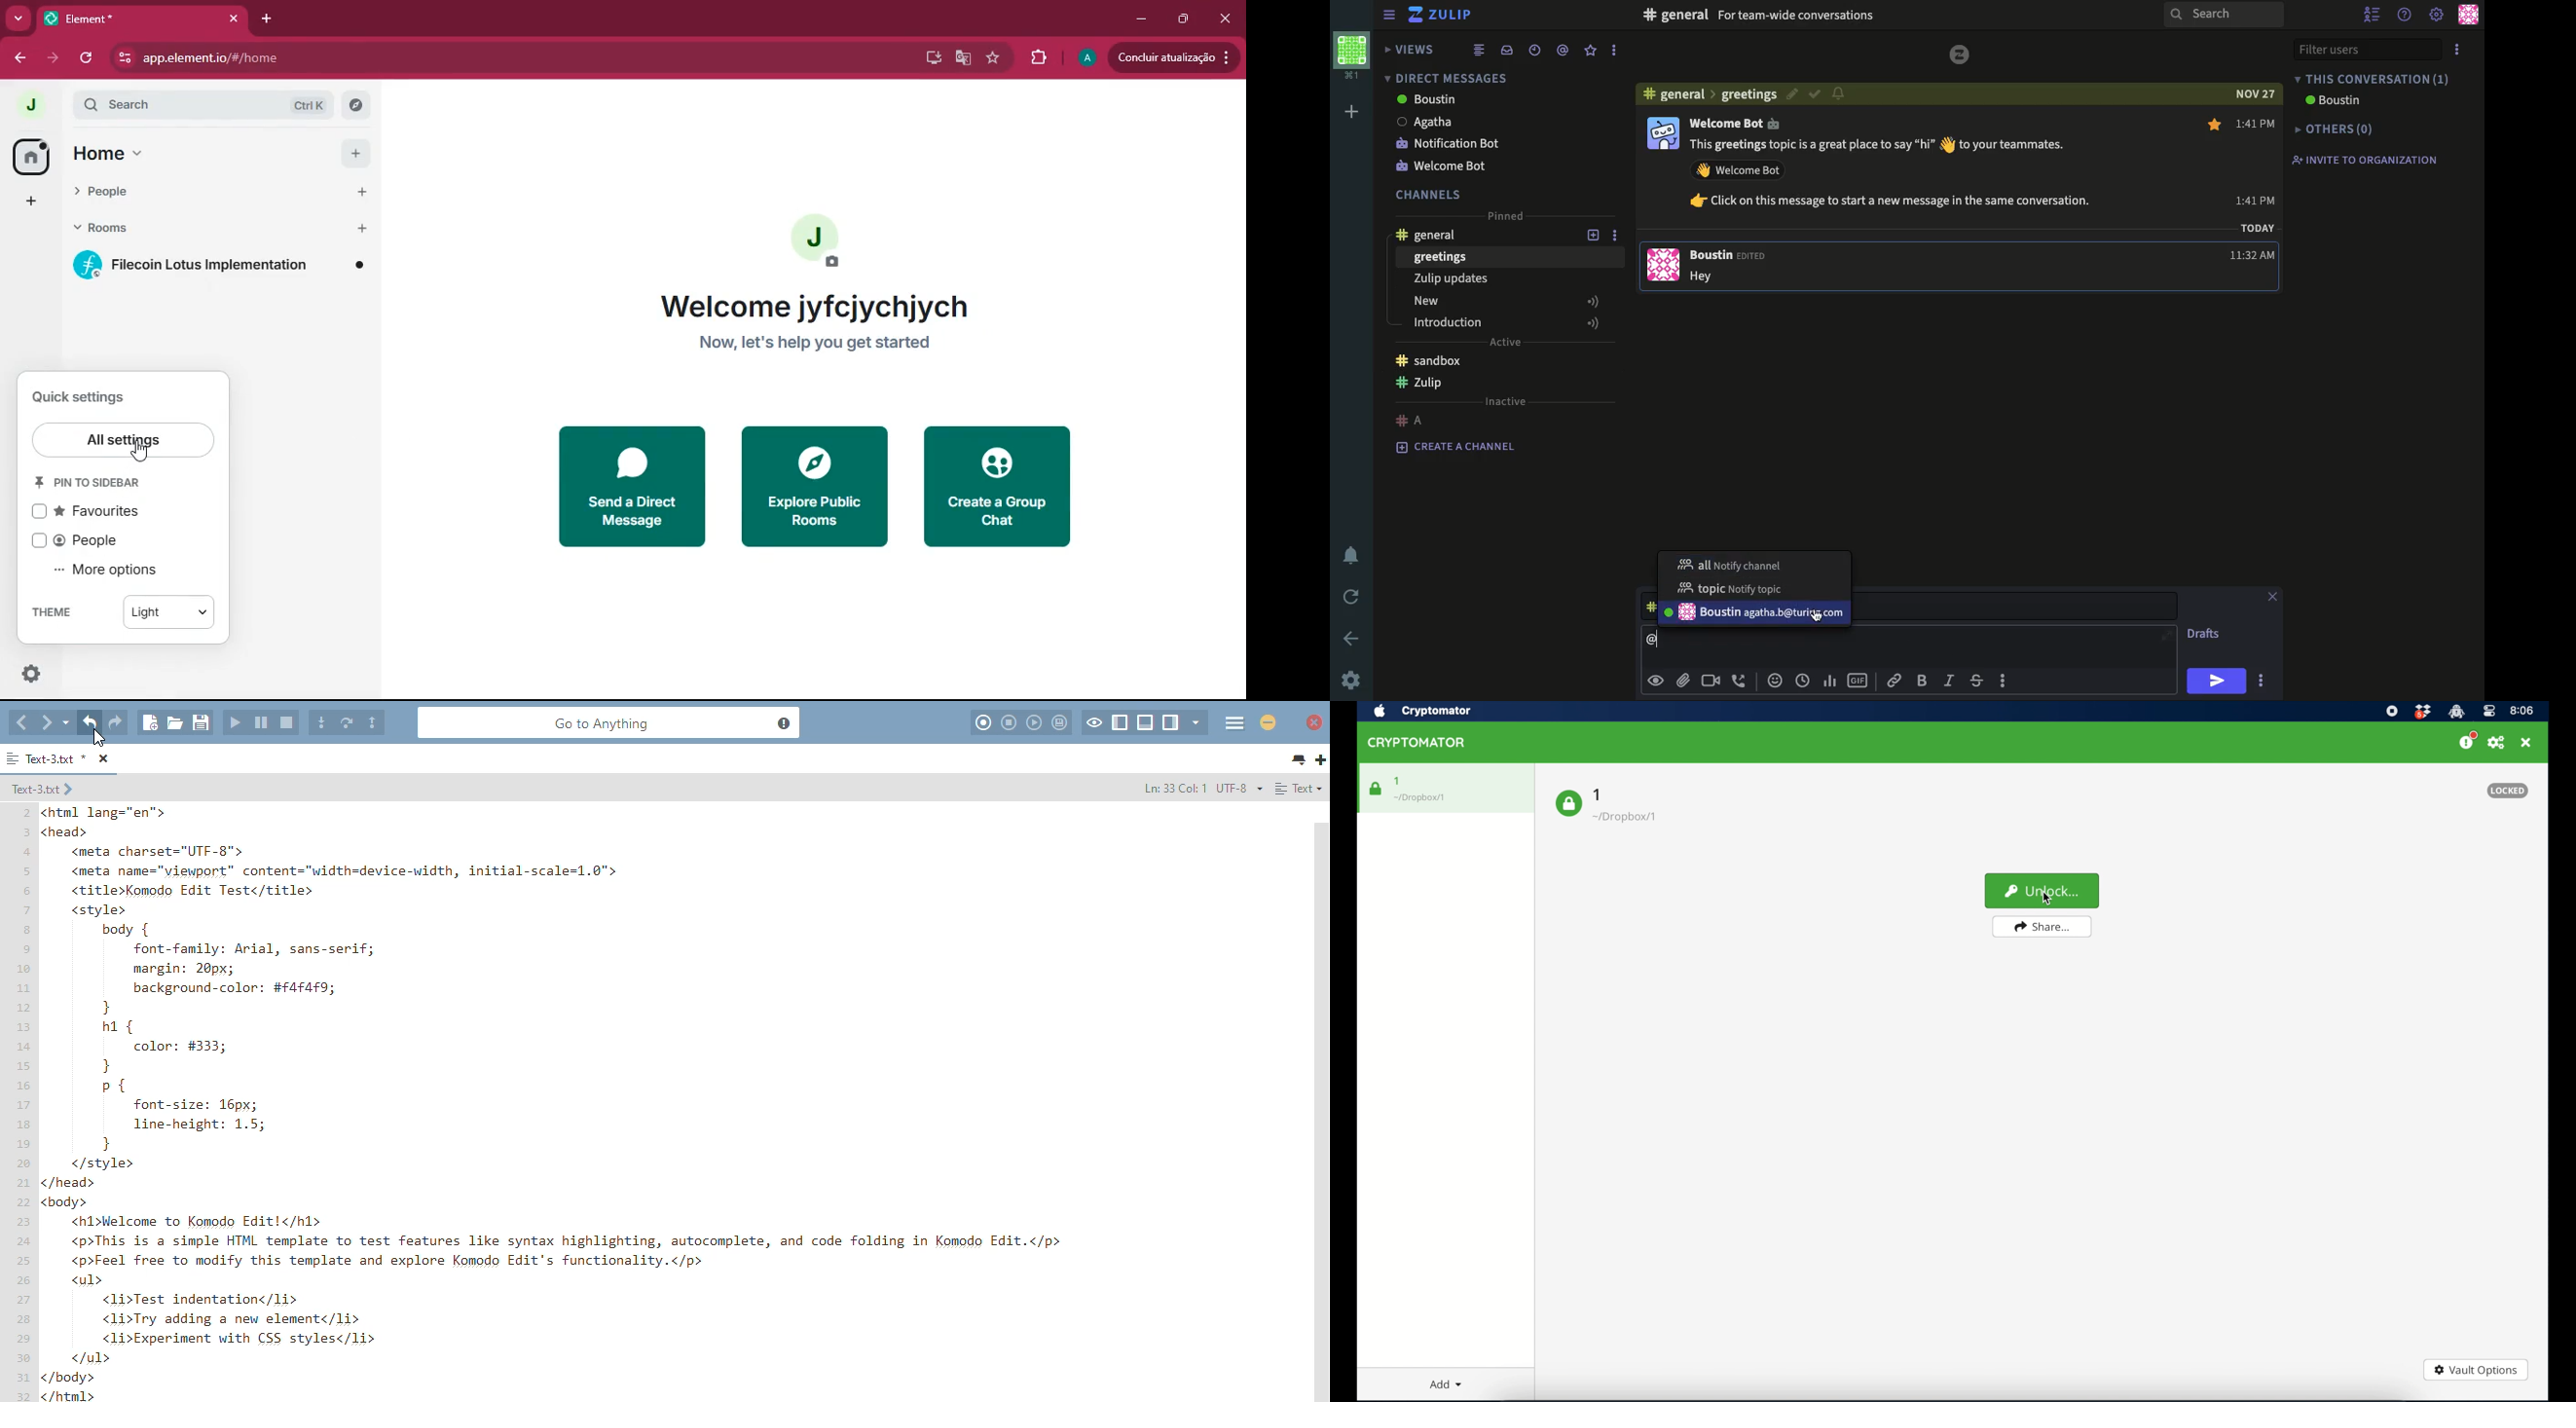 This screenshot has height=1428, width=2576. What do you see at coordinates (2437, 16) in the screenshot?
I see `settings` at bounding box center [2437, 16].